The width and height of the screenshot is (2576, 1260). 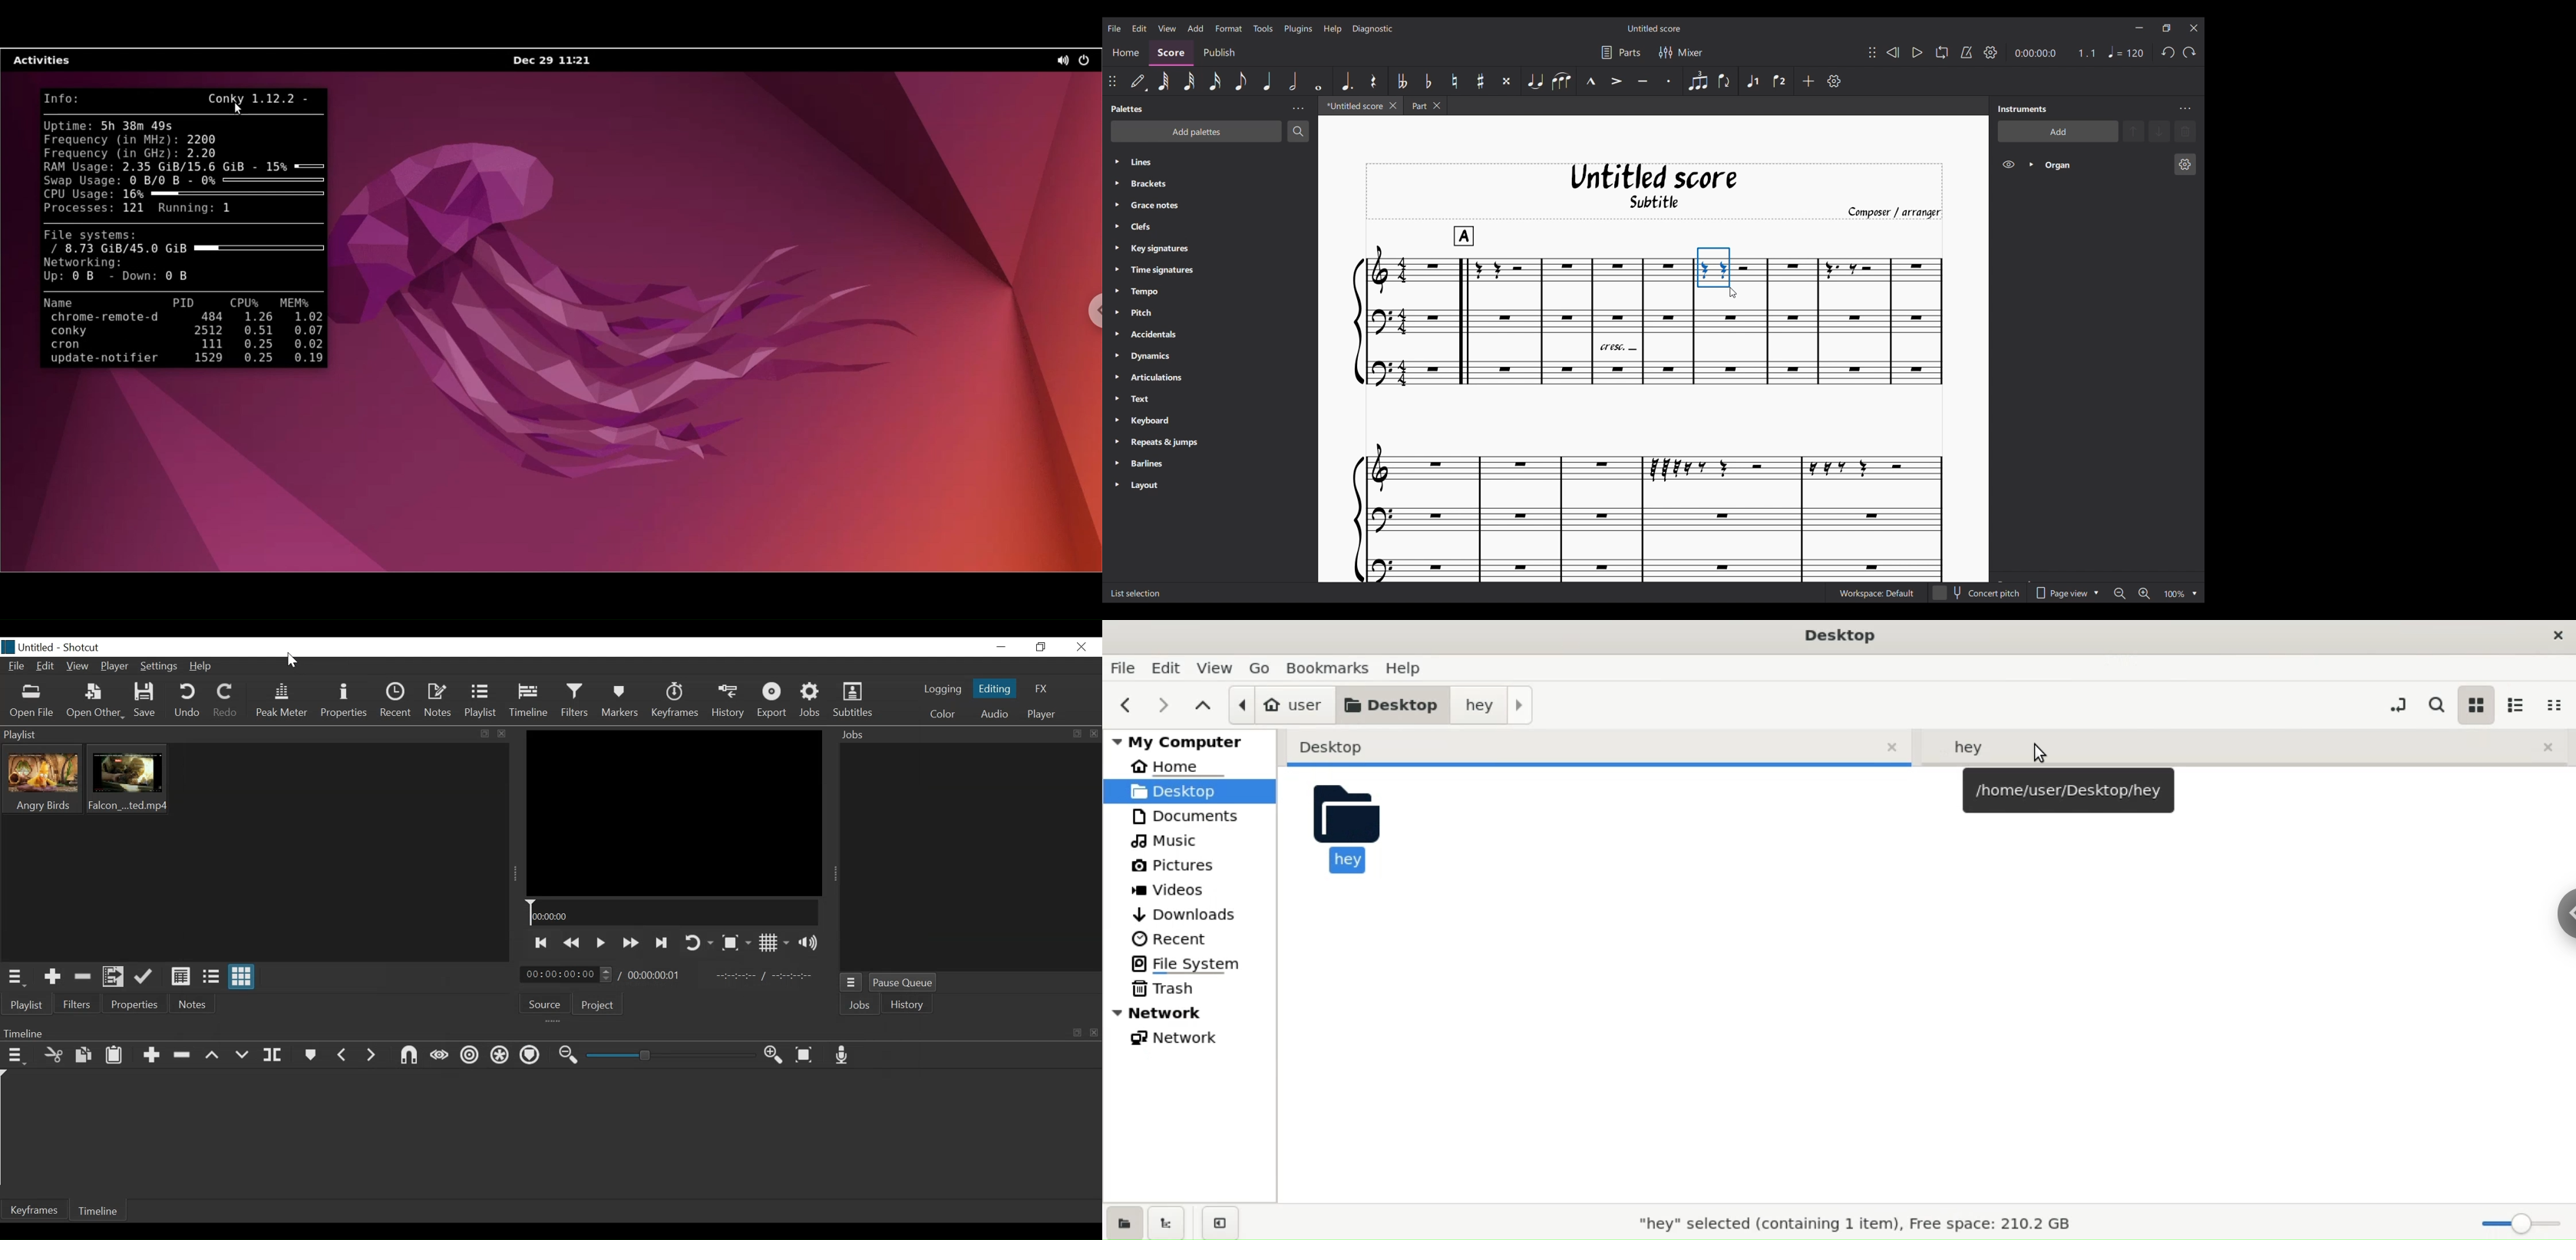 What do you see at coordinates (203, 666) in the screenshot?
I see `Help` at bounding box center [203, 666].